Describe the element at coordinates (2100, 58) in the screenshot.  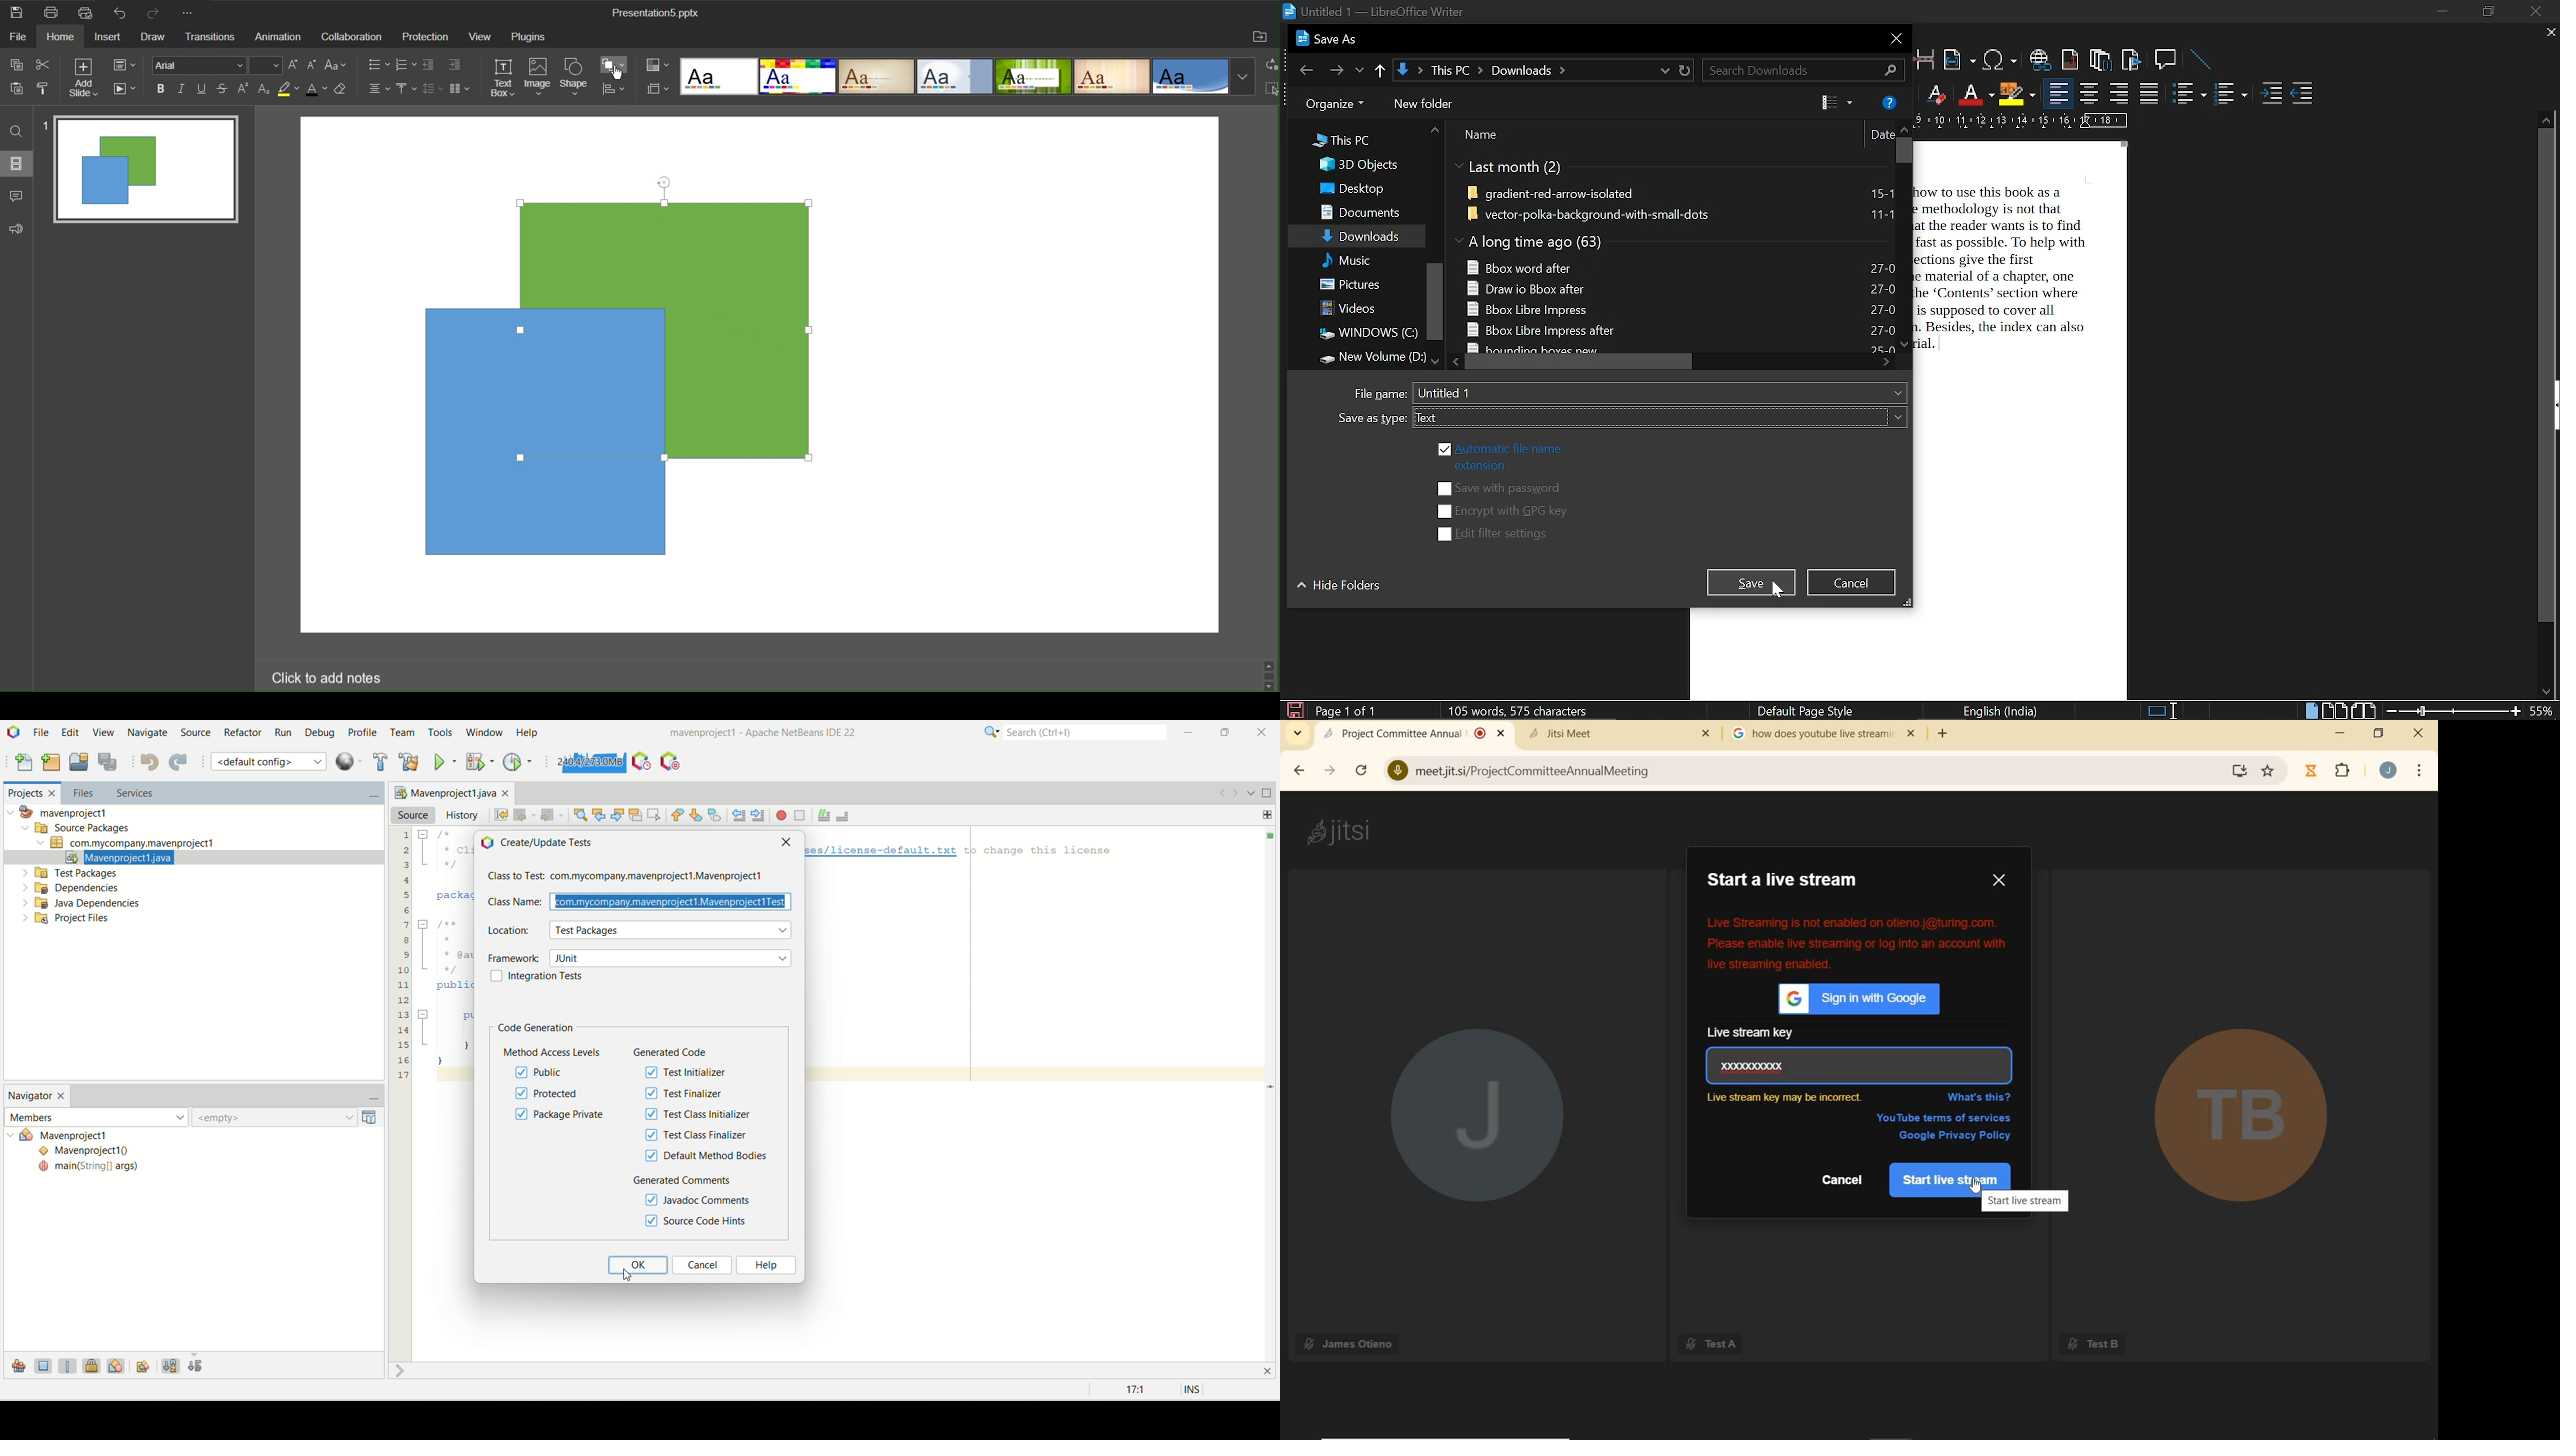
I see `insert endnote` at that location.